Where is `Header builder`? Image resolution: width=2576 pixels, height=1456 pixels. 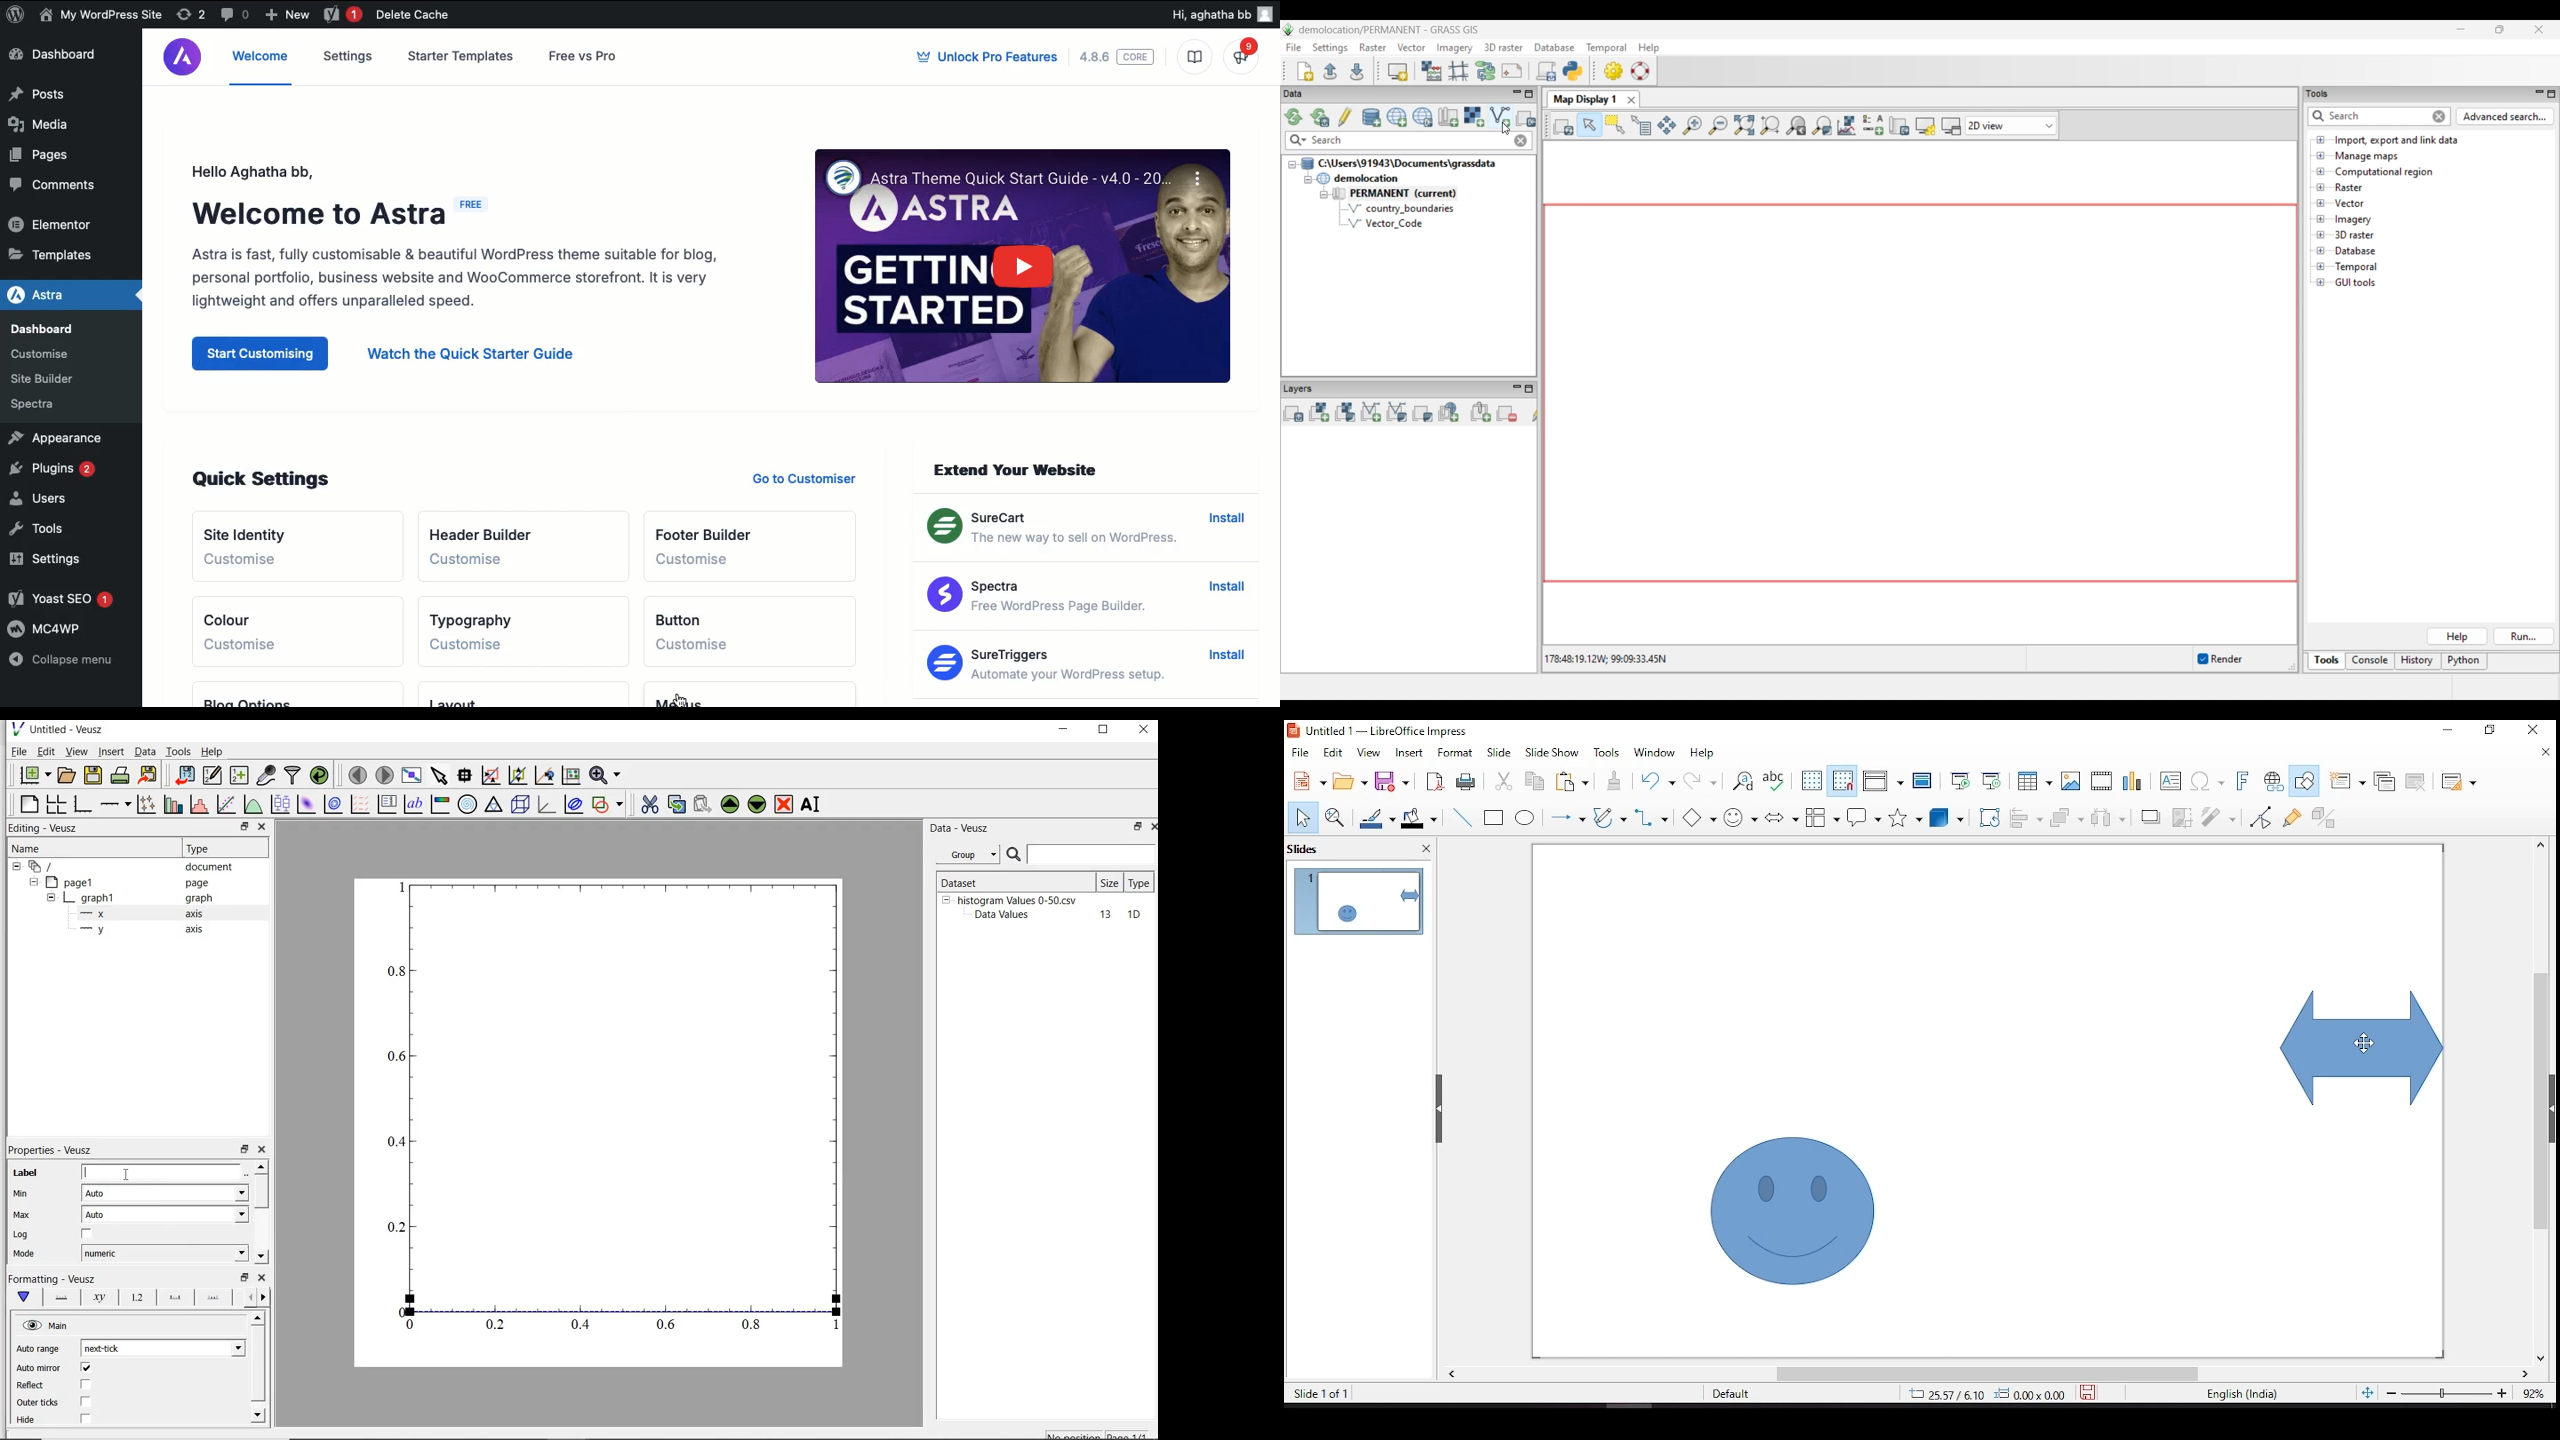
Header builder is located at coordinates (487, 527).